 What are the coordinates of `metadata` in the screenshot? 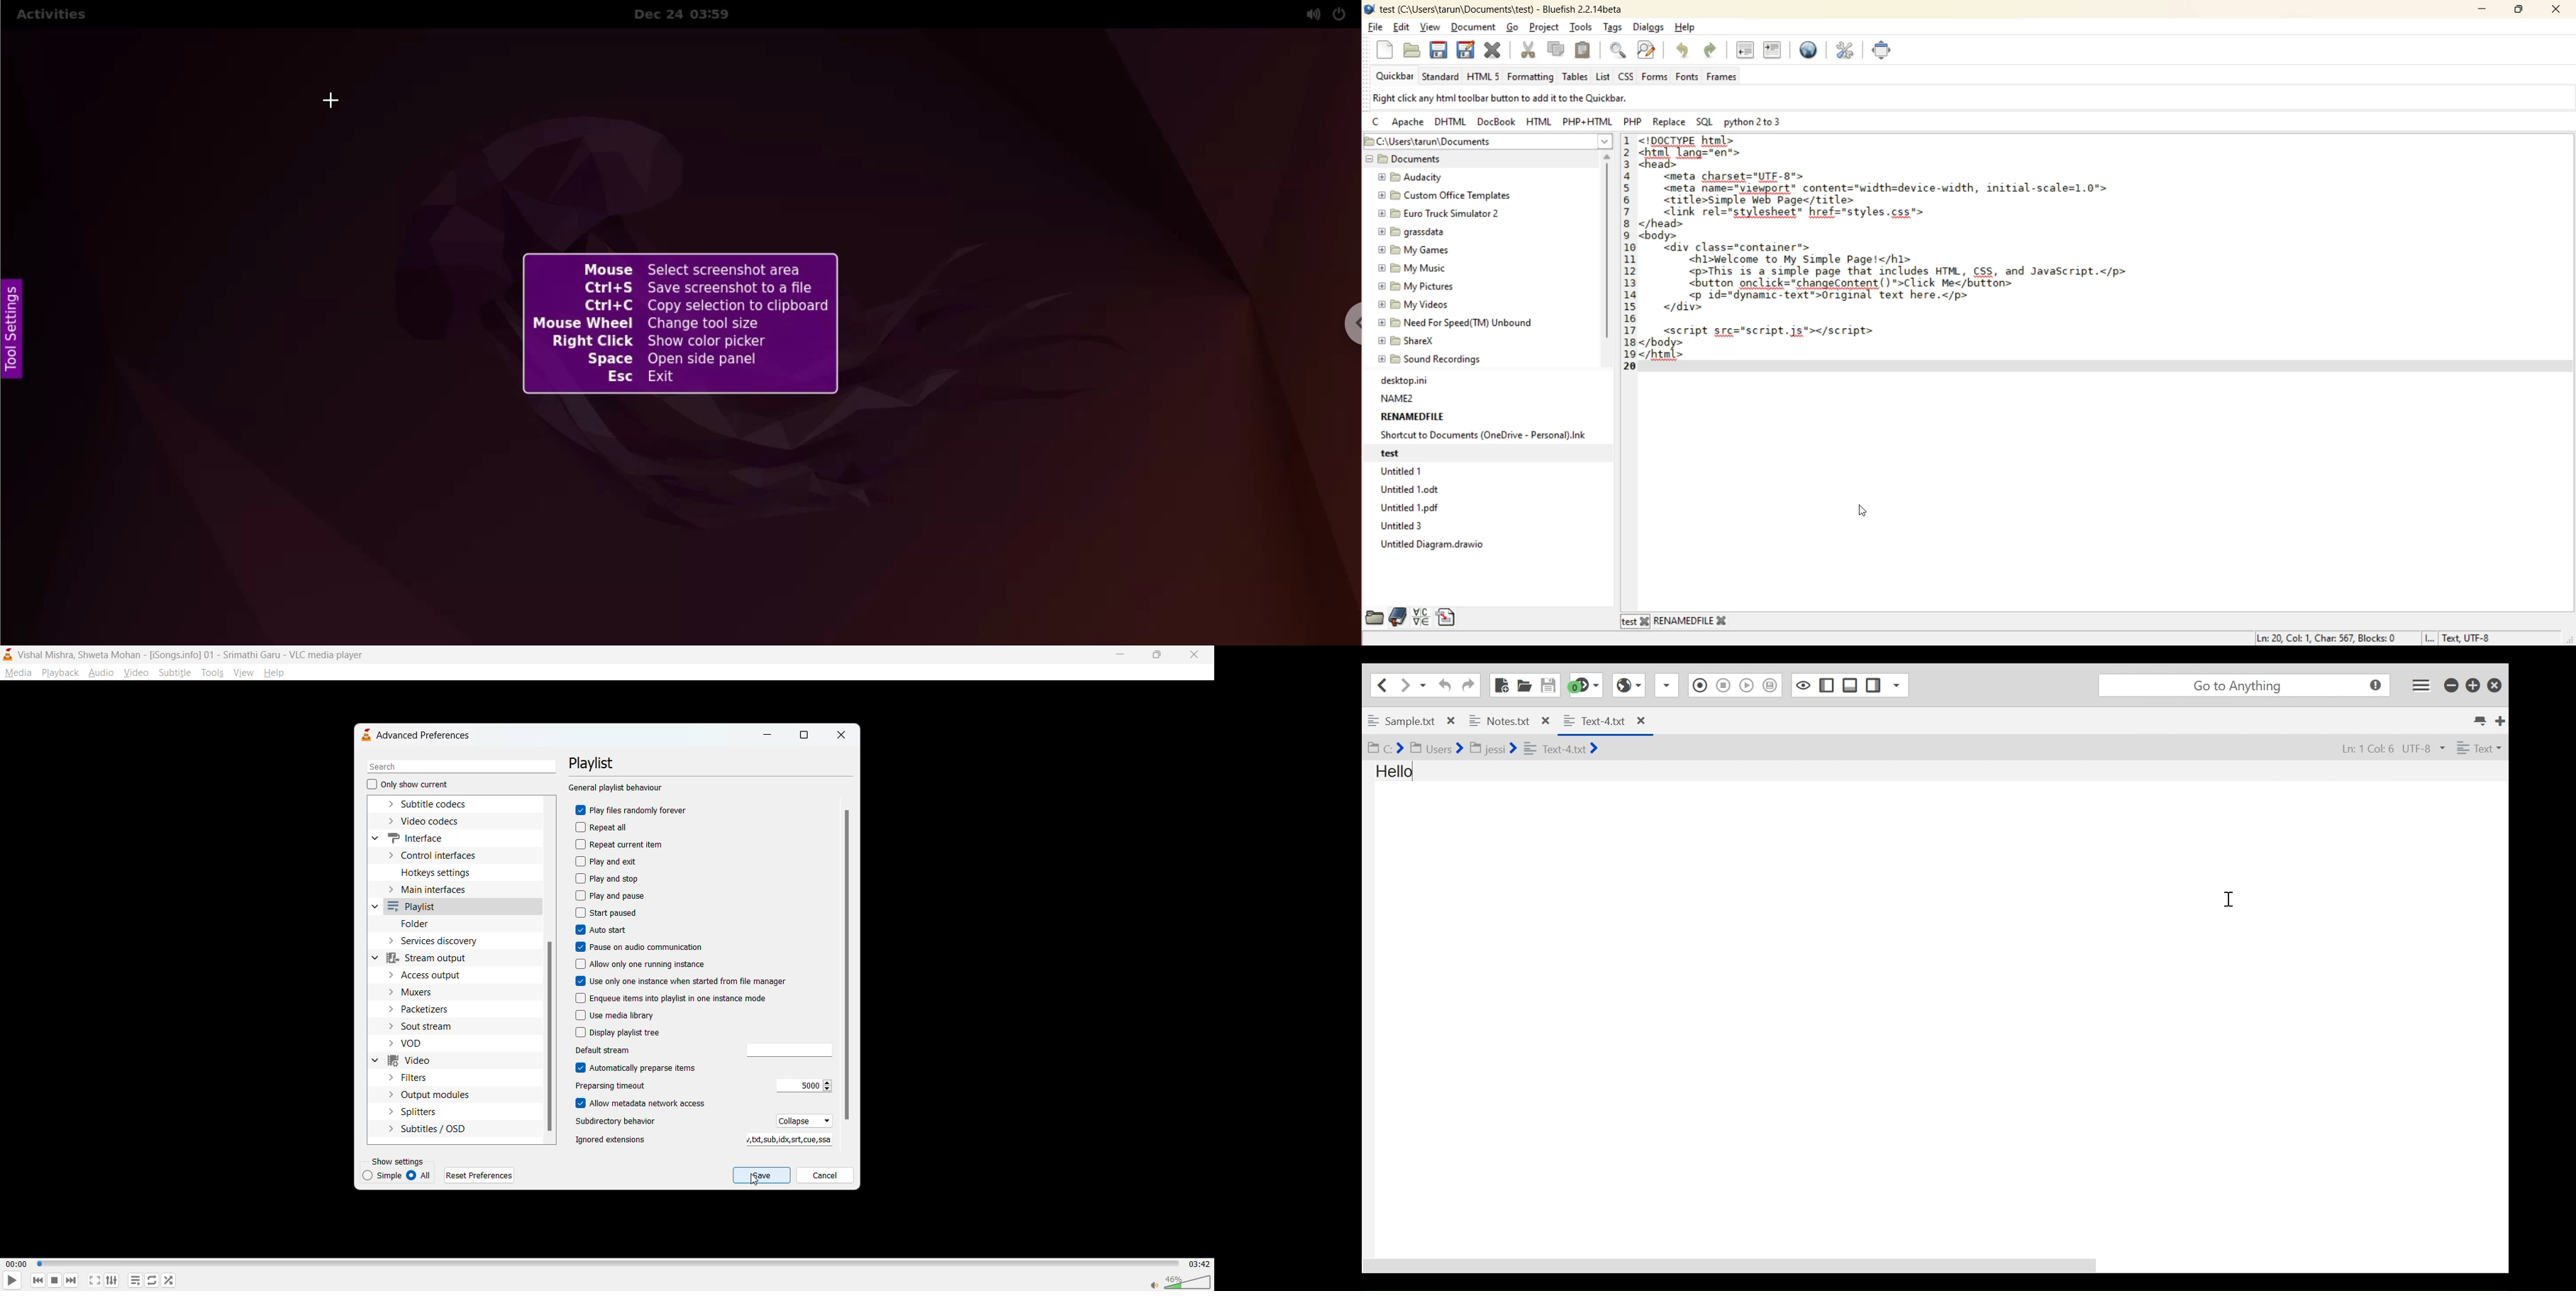 It's located at (2375, 638).